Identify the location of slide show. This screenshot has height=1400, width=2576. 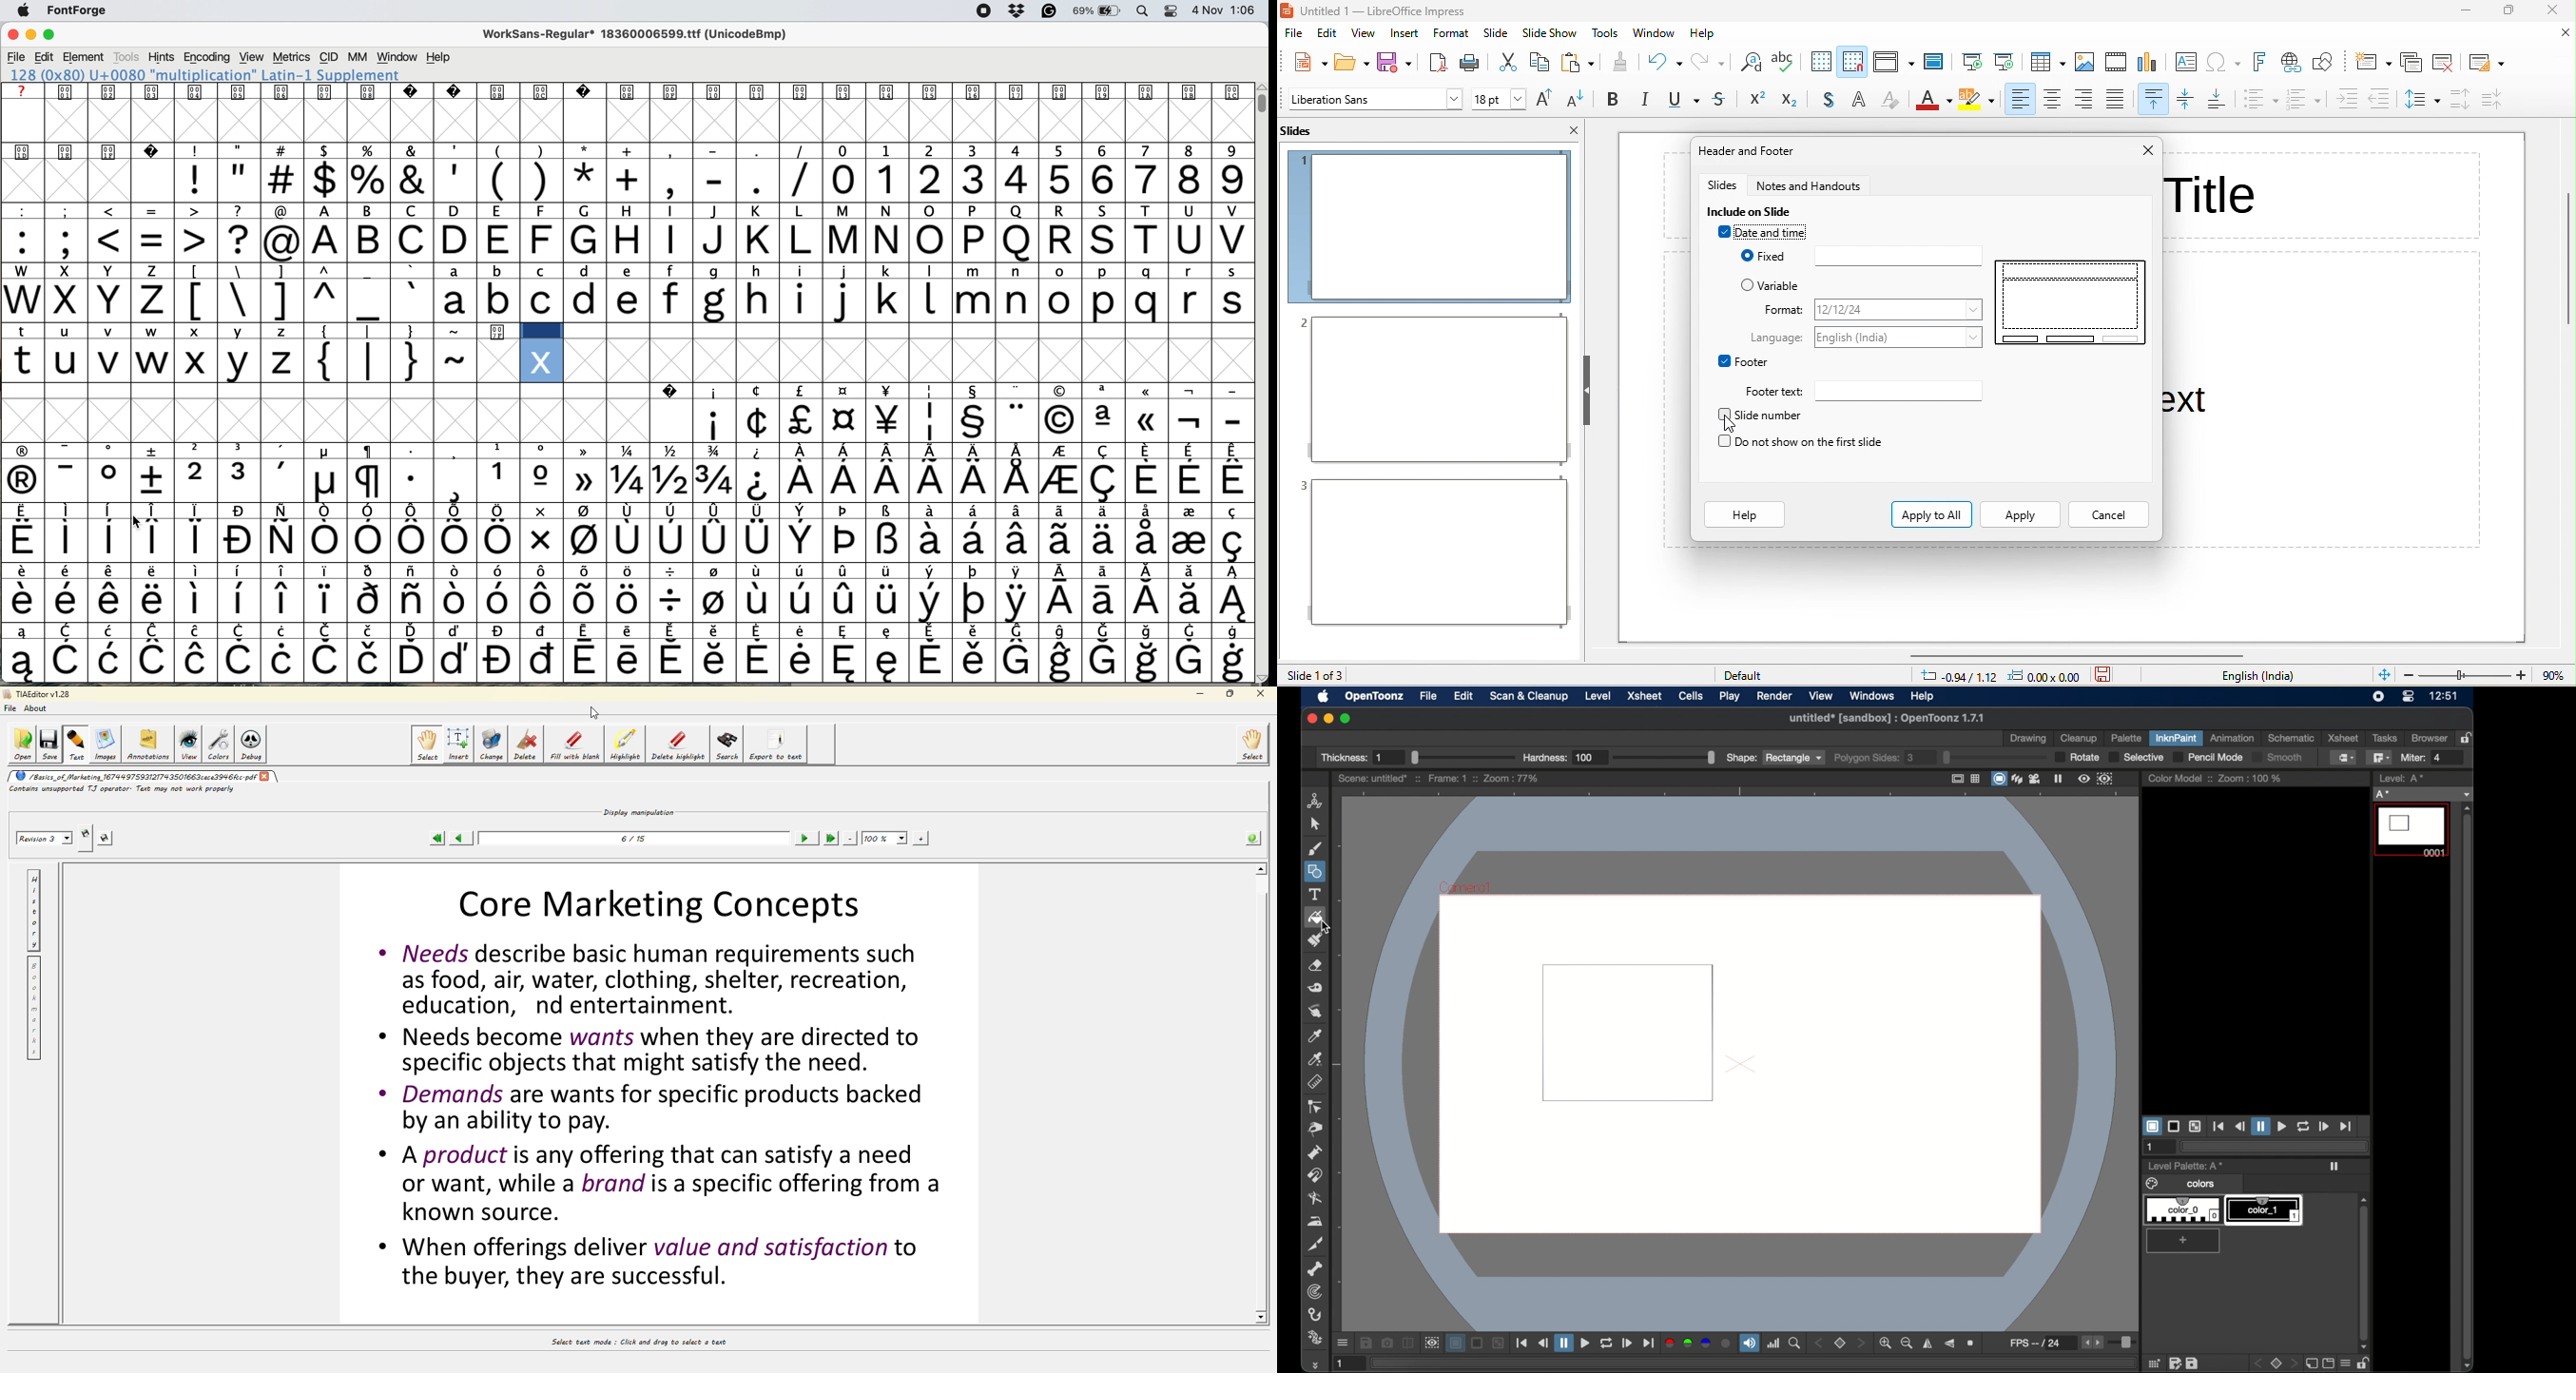
(1550, 33).